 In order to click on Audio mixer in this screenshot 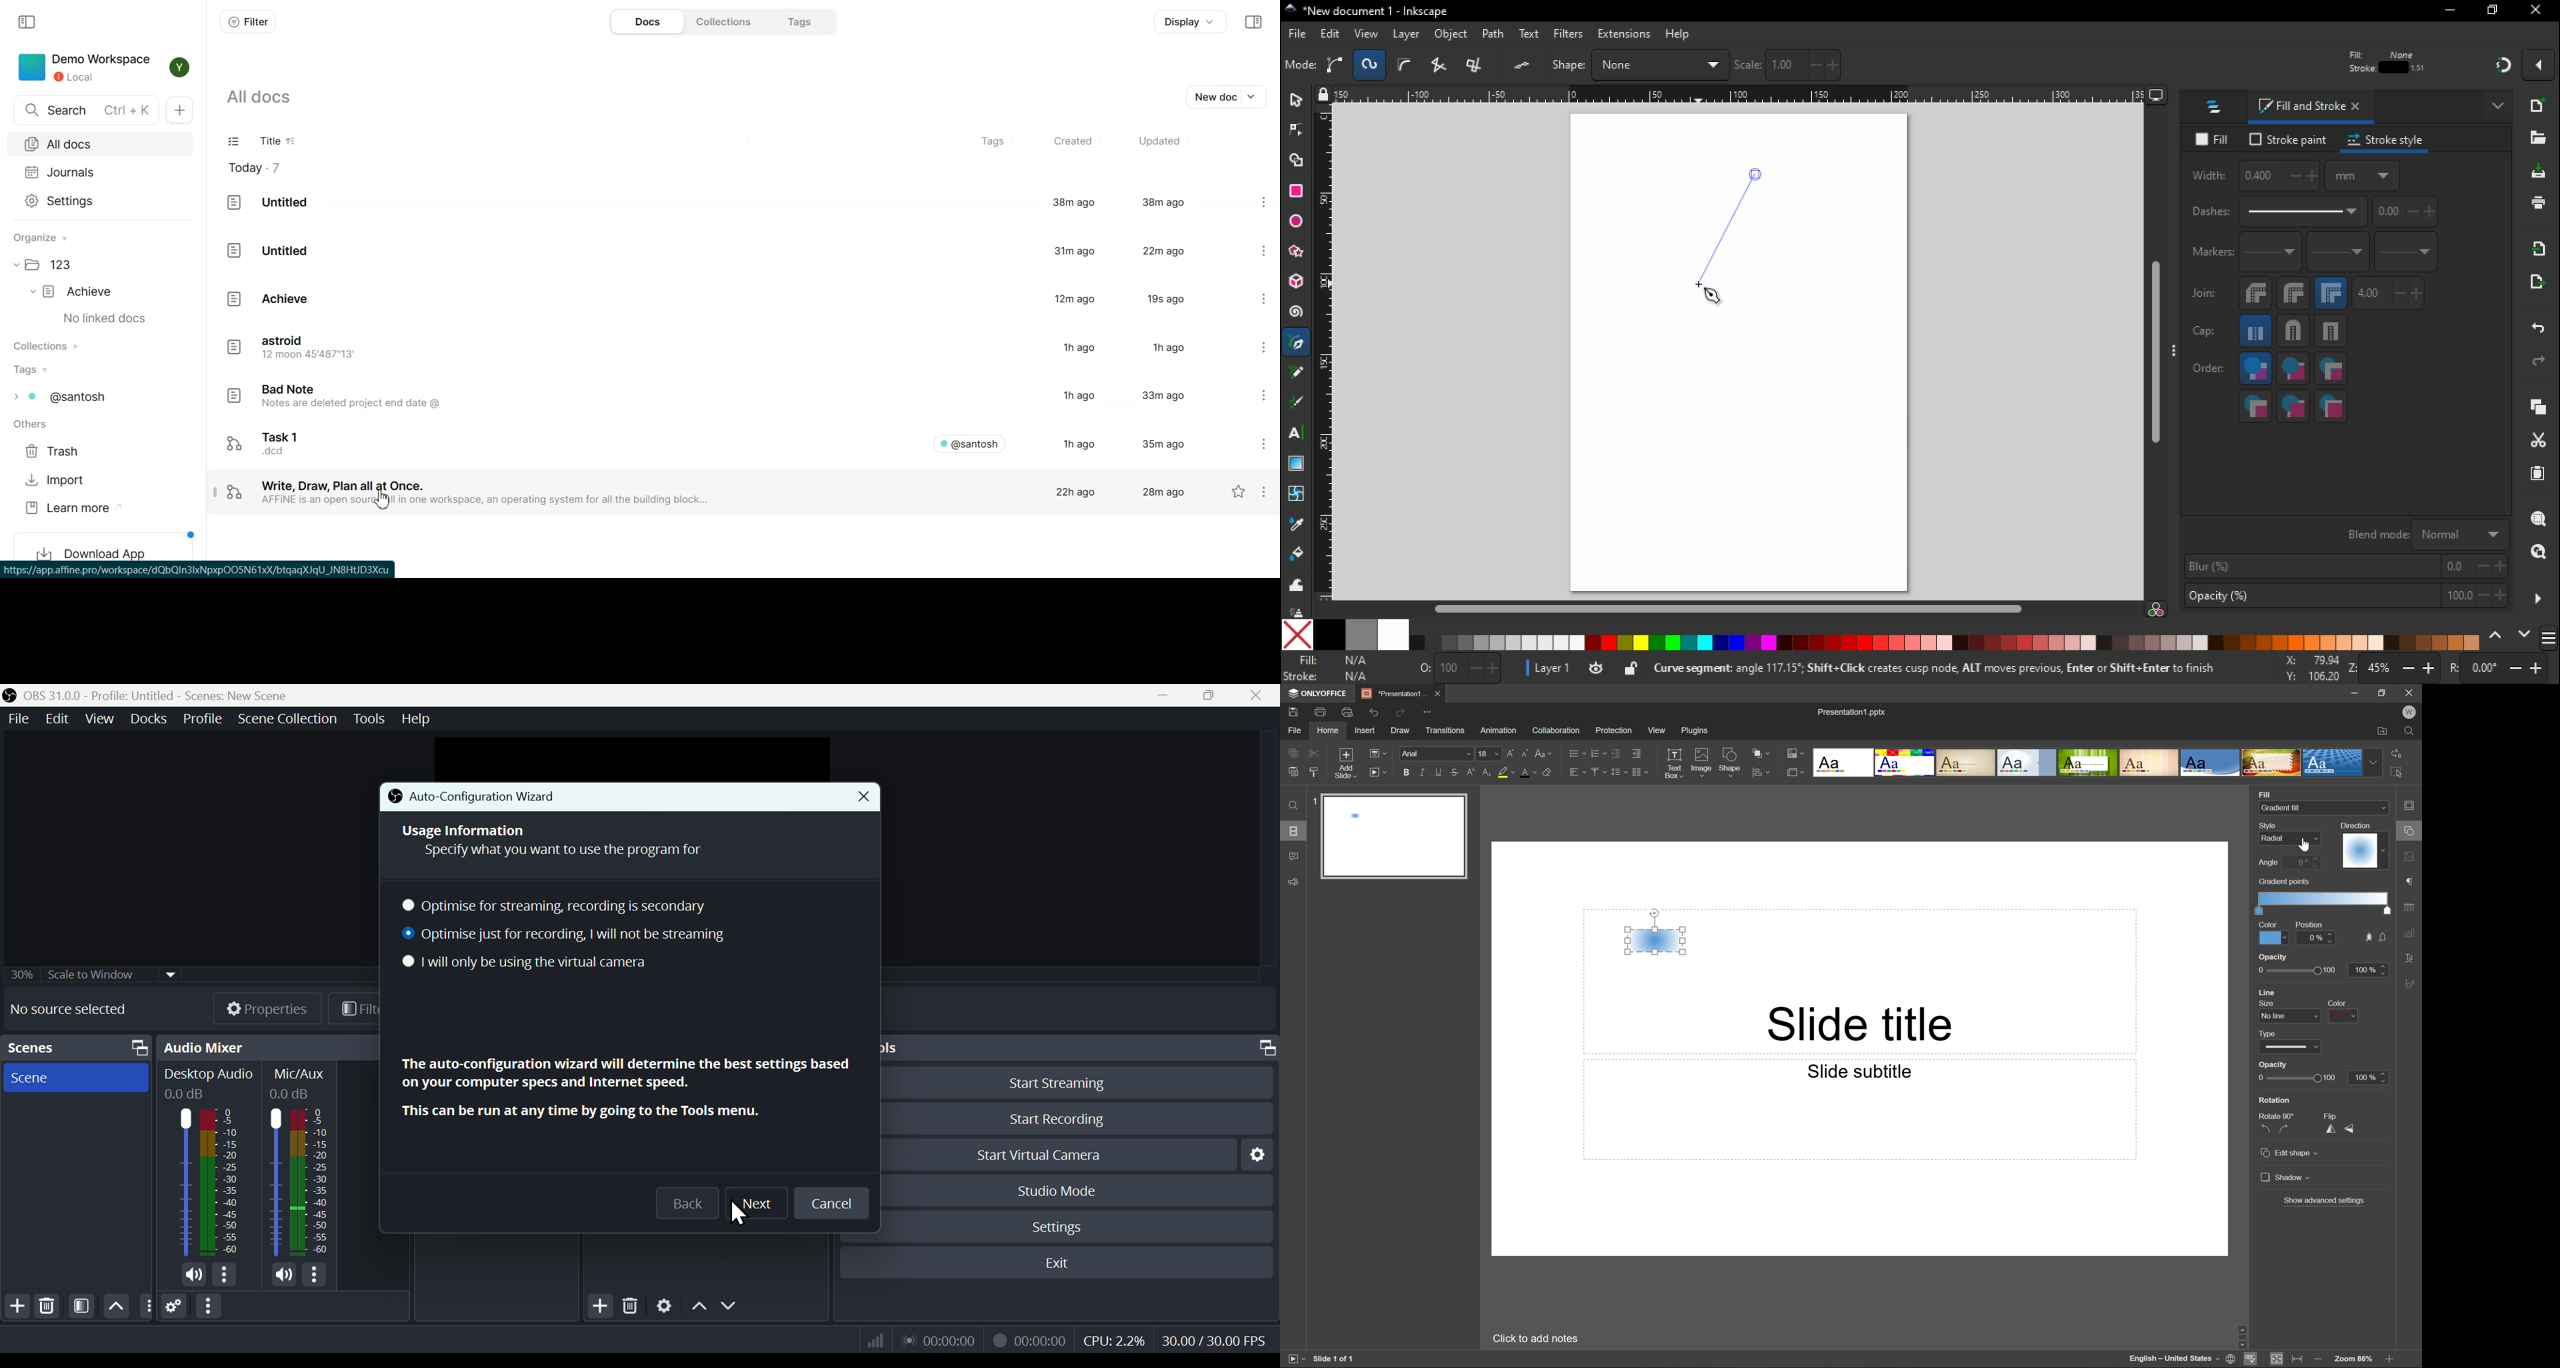, I will do `click(204, 1047)`.